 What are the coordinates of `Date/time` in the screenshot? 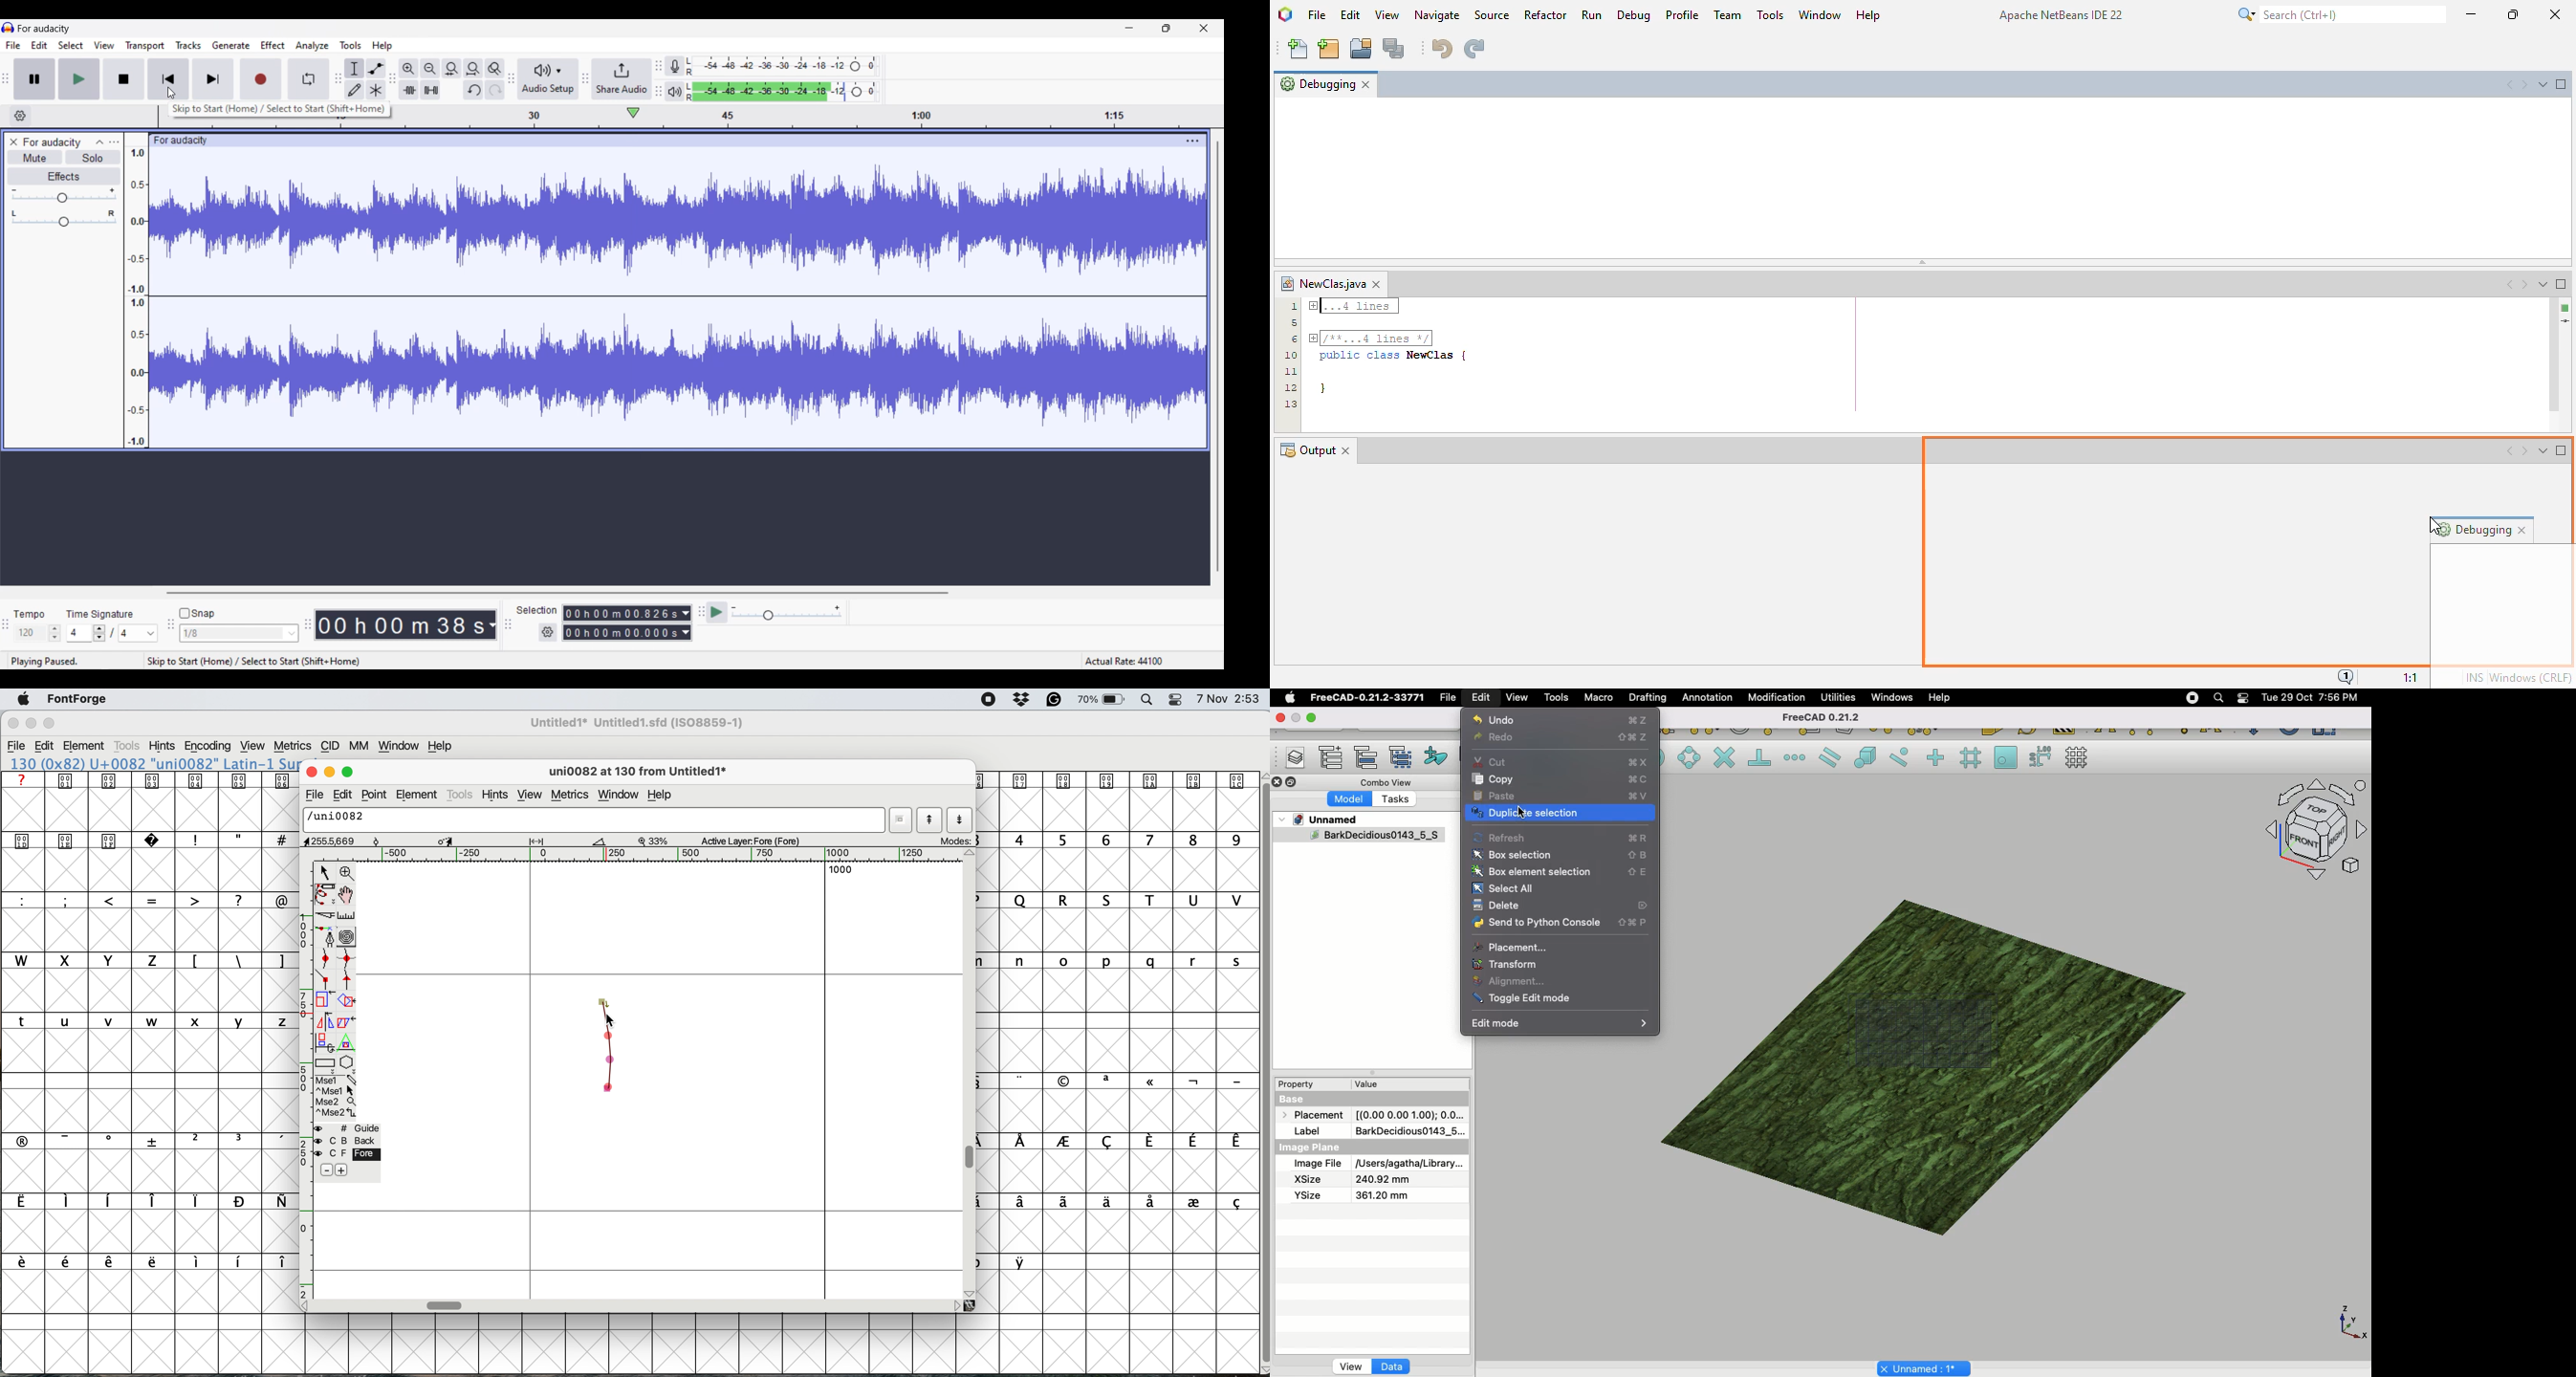 It's located at (2309, 696).